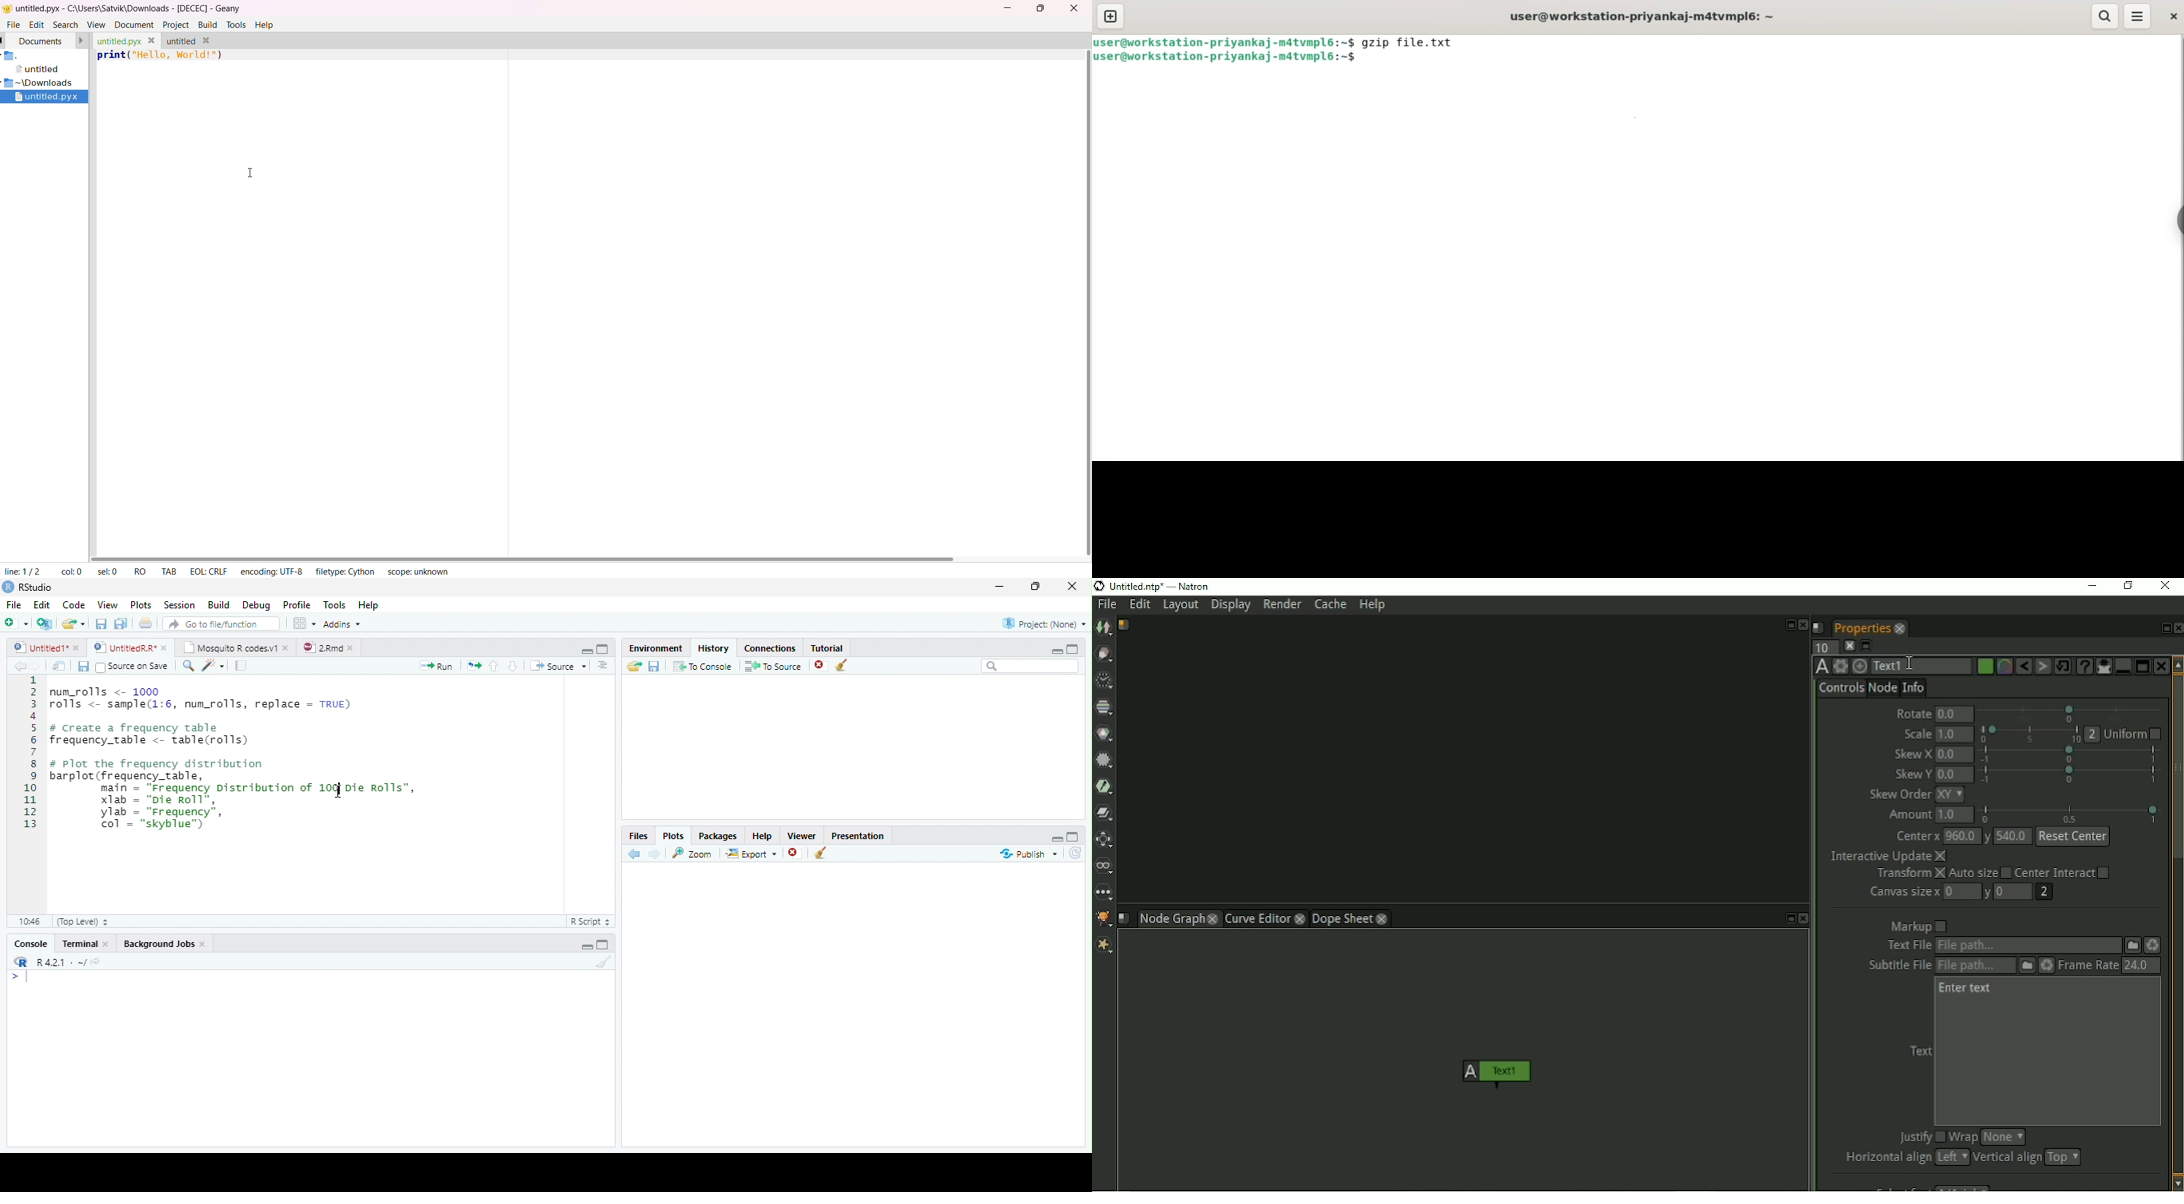 The image size is (2184, 1204). I want to click on Hide, so click(1057, 839).